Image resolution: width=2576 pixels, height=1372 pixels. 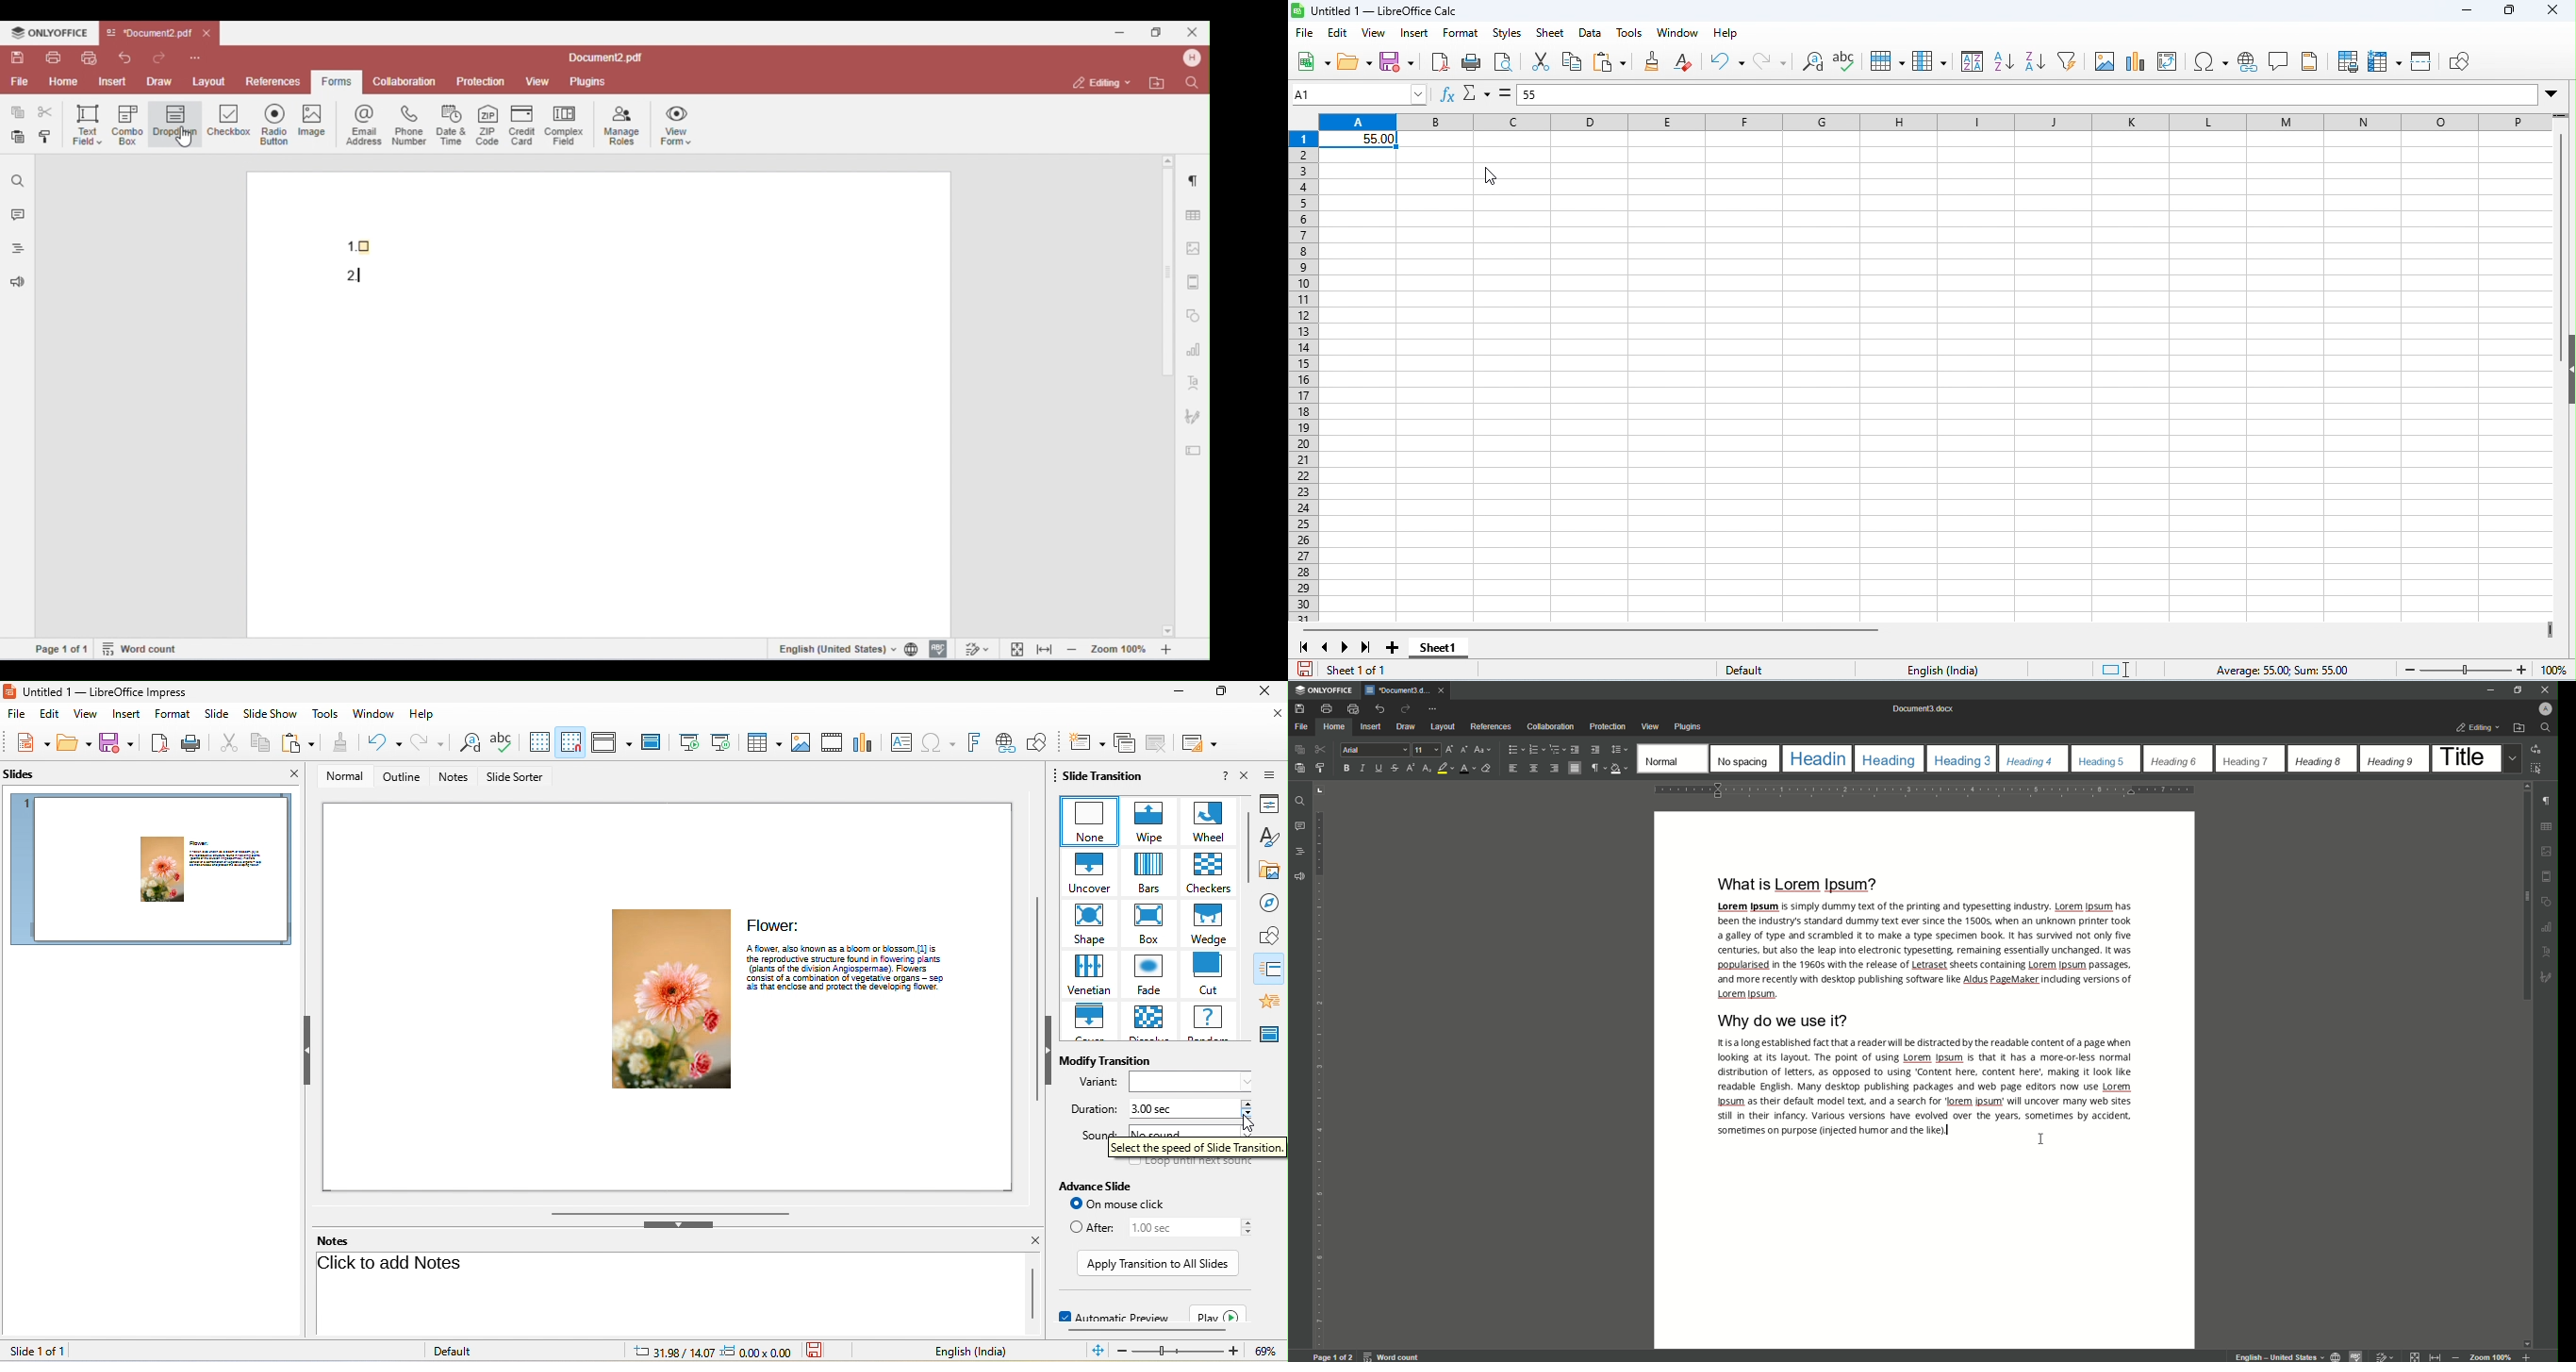 What do you see at coordinates (1554, 769) in the screenshot?
I see `Align Right` at bounding box center [1554, 769].